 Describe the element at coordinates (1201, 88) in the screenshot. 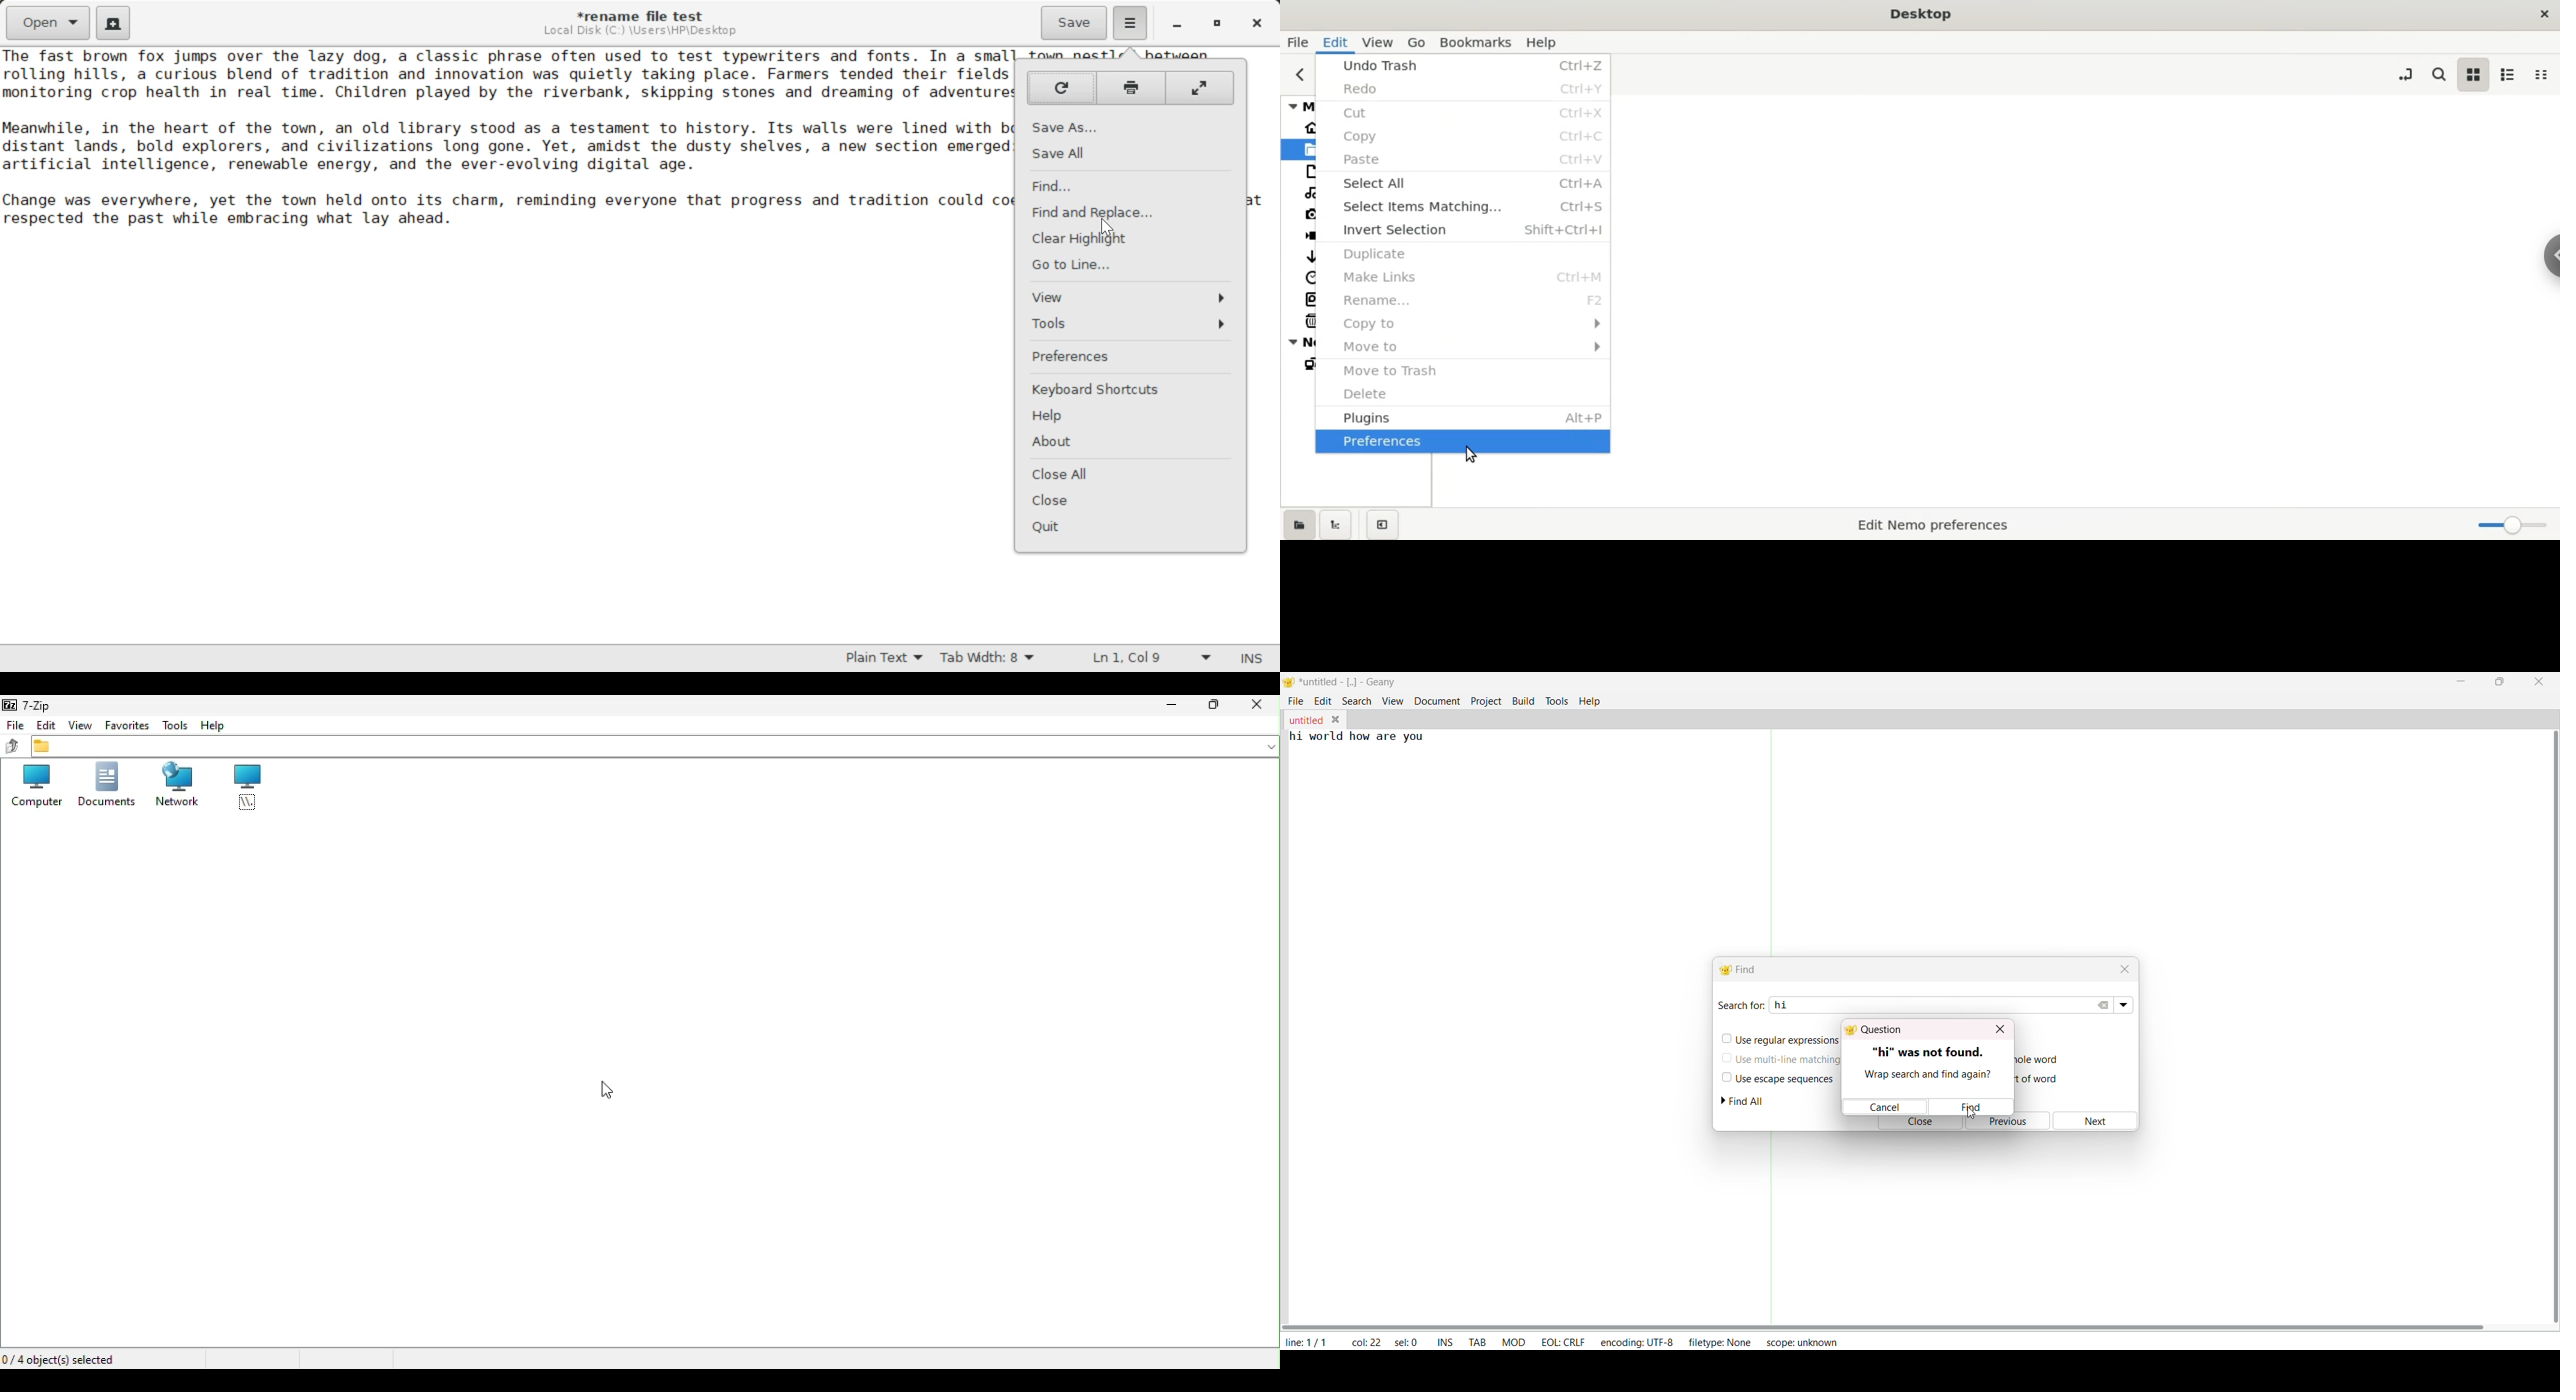

I see `Full Screen Mode` at that location.